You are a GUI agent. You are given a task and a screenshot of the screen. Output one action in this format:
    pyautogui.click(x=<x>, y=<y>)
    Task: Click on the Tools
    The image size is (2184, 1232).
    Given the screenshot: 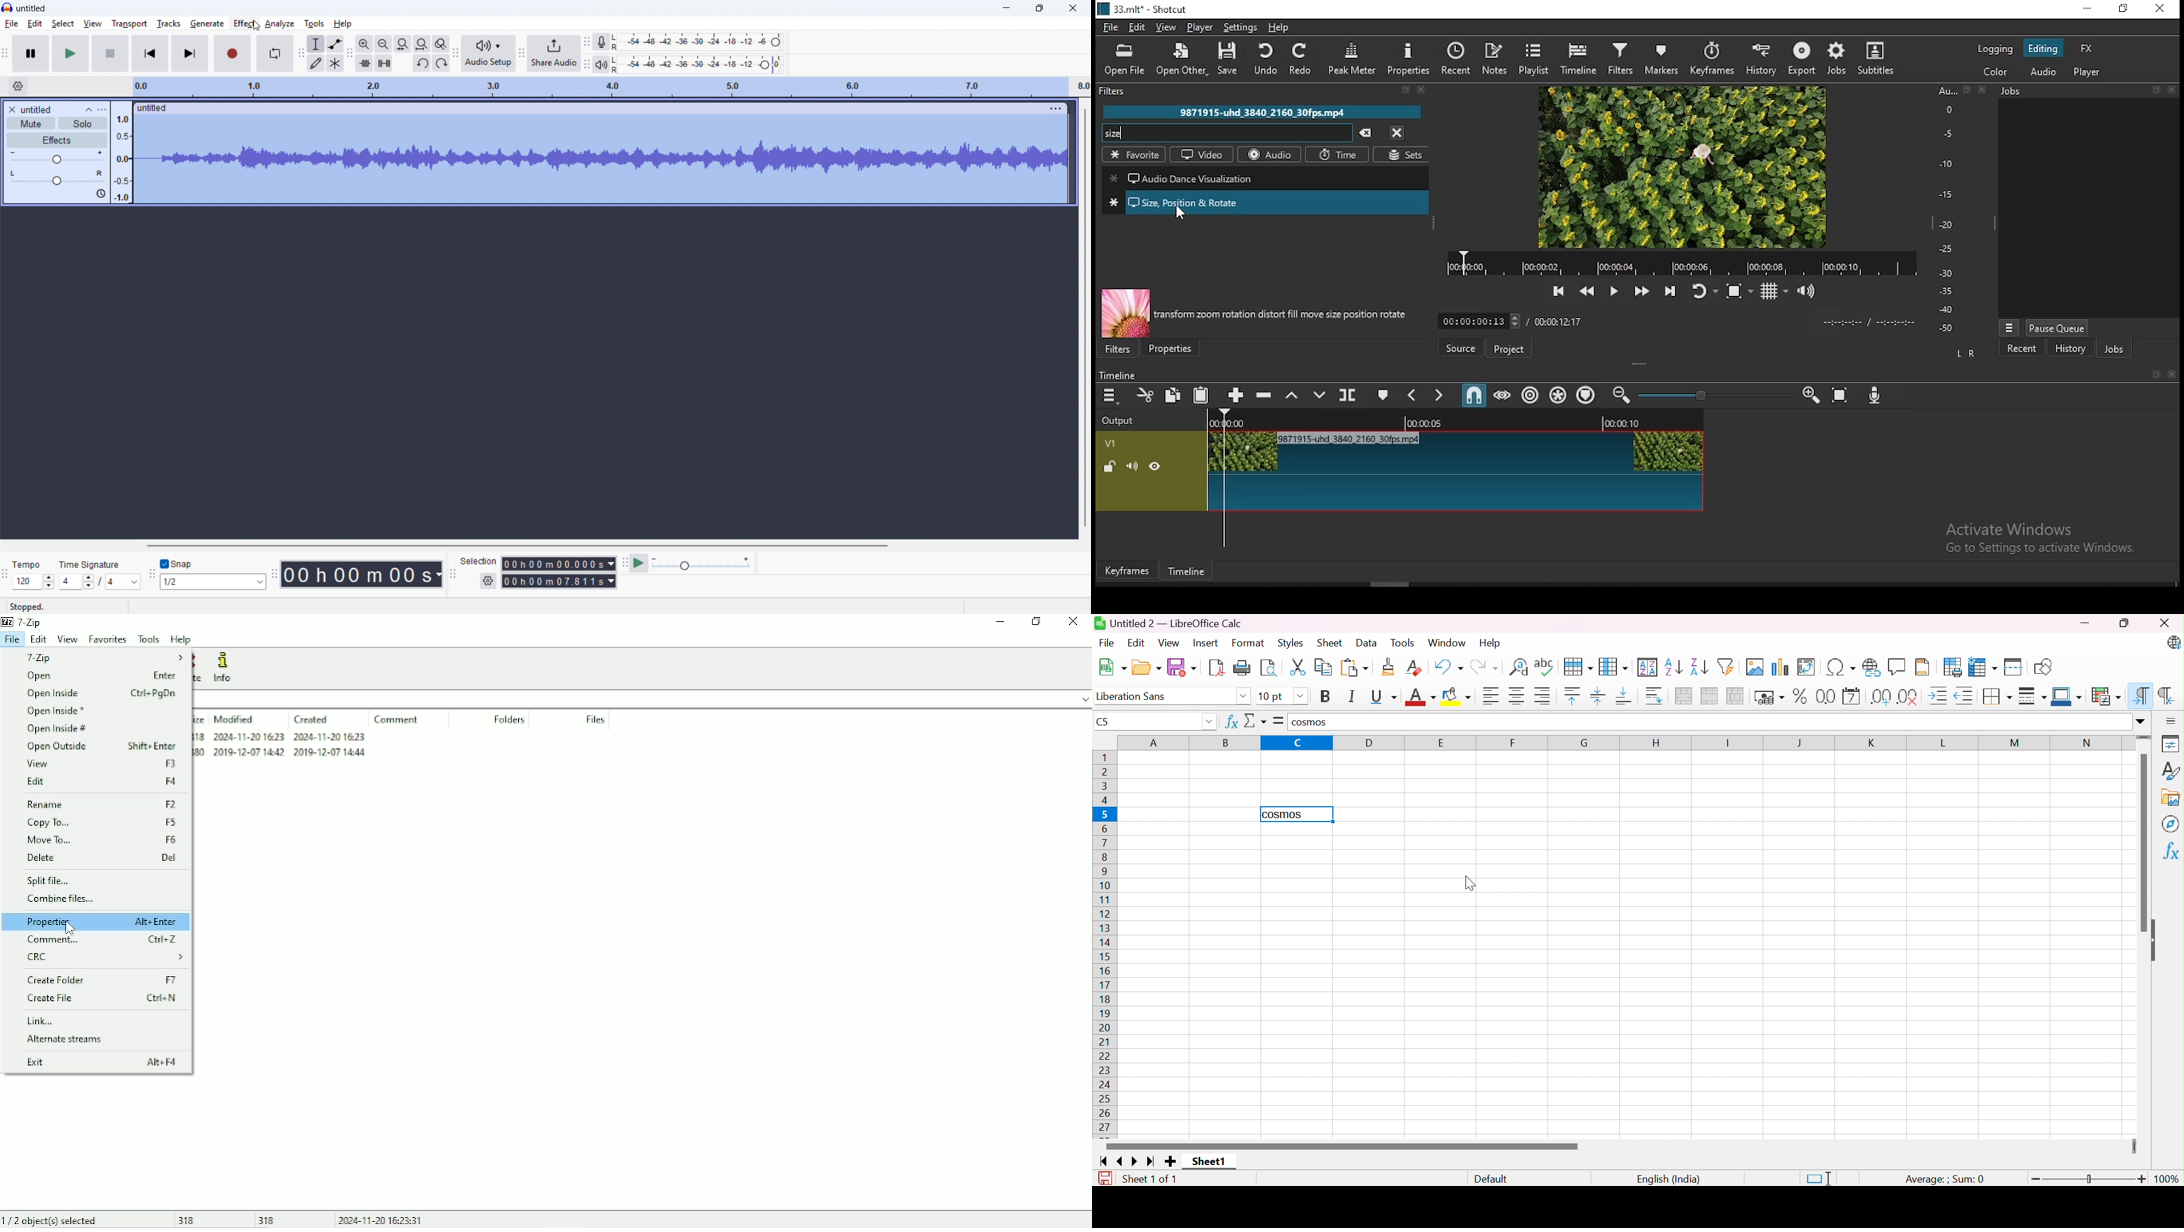 What is the action you would take?
    pyautogui.click(x=1406, y=641)
    